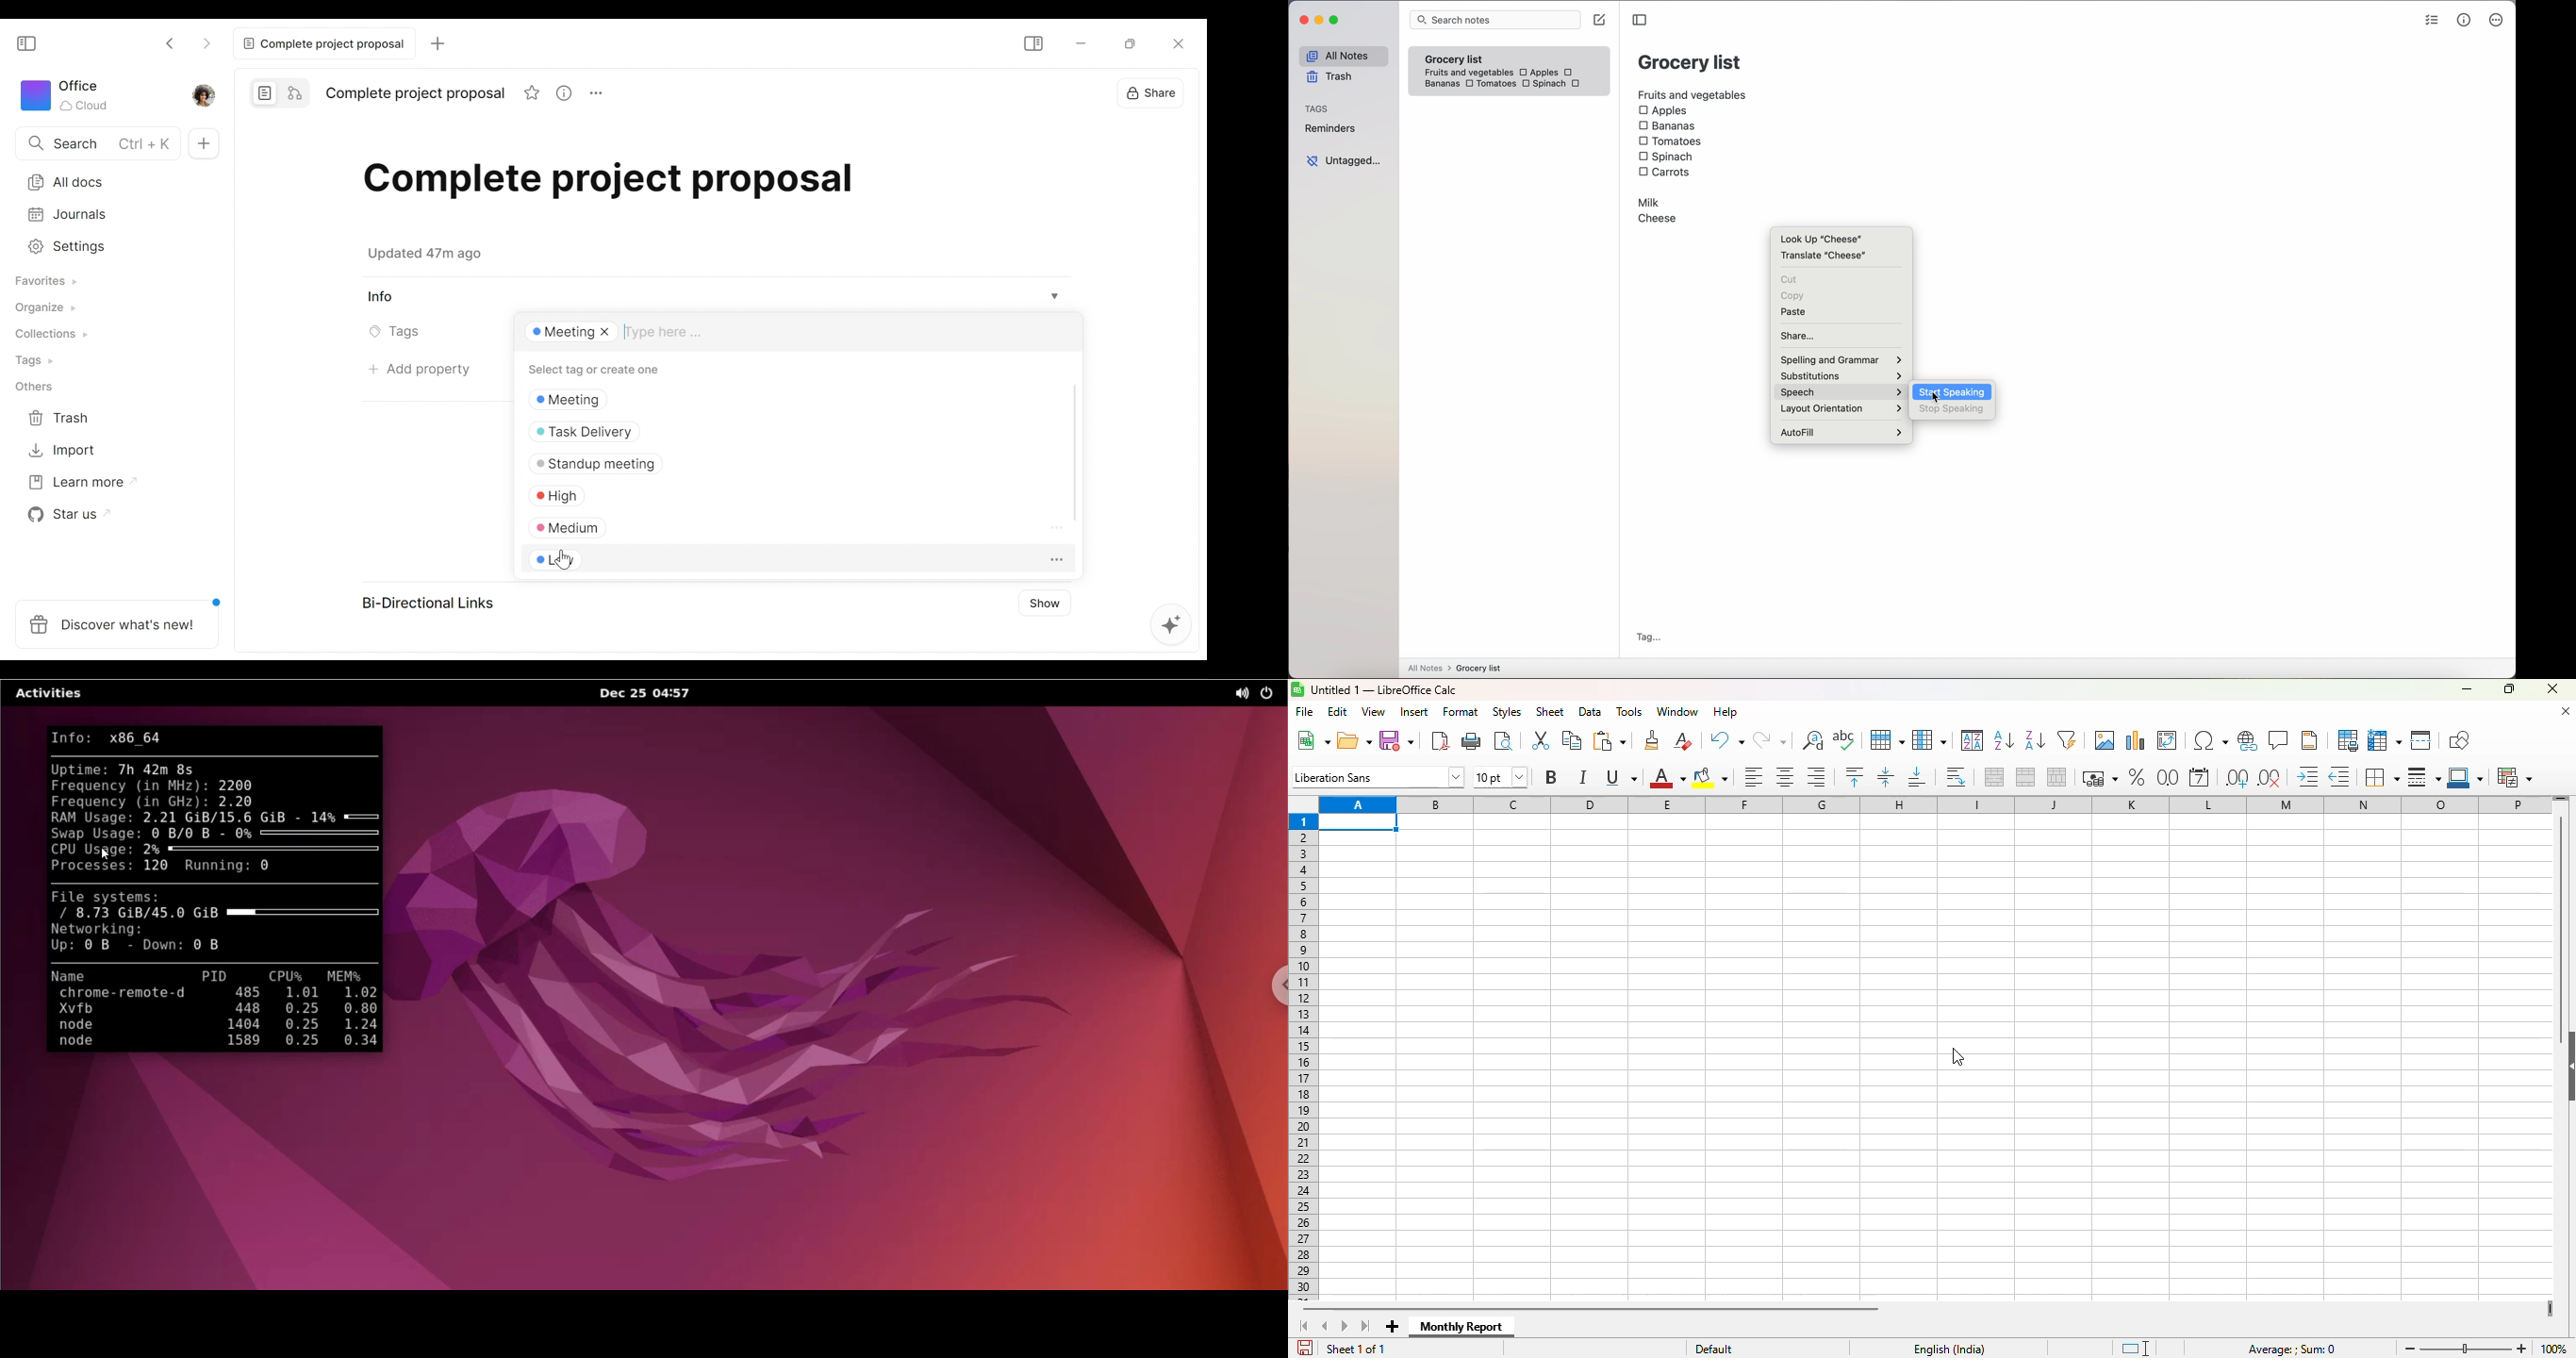 Image resolution: width=2576 pixels, height=1372 pixels. Describe the element at coordinates (1384, 690) in the screenshot. I see `Untitled 1 - LibreOffice Calc` at that location.